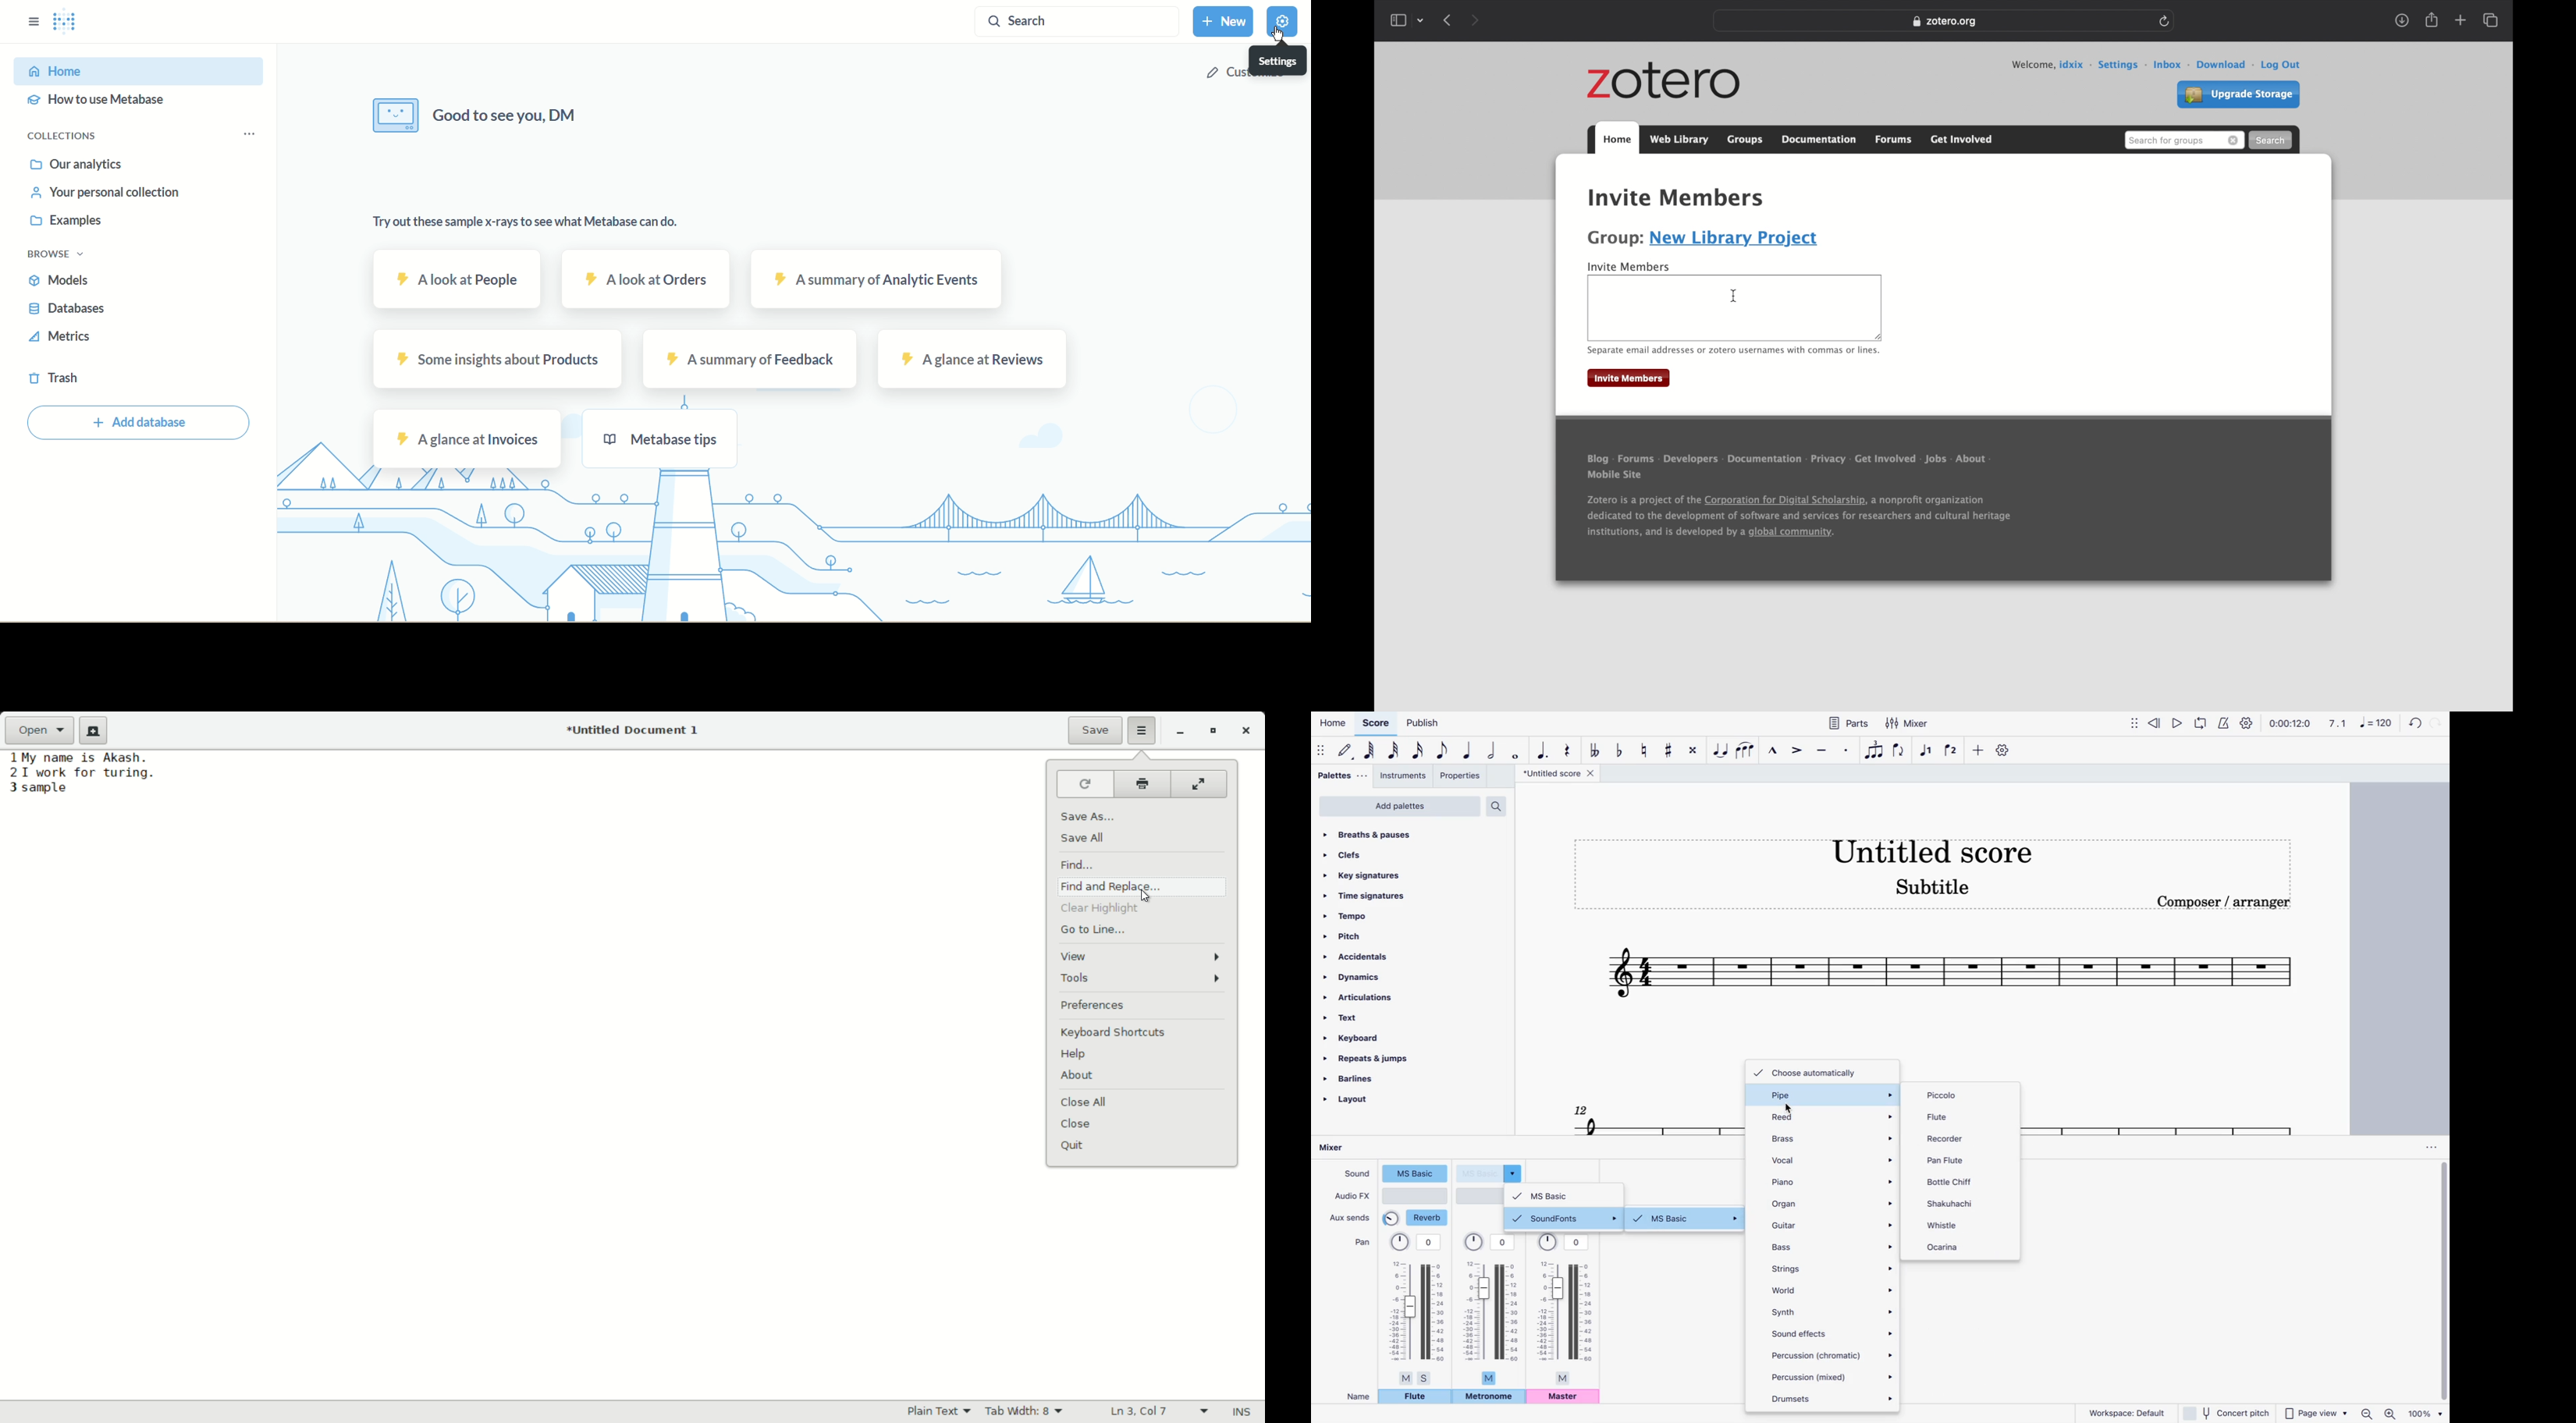 Image resolution: width=2576 pixels, height=1428 pixels. I want to click on new library project, so click(1735, 238).